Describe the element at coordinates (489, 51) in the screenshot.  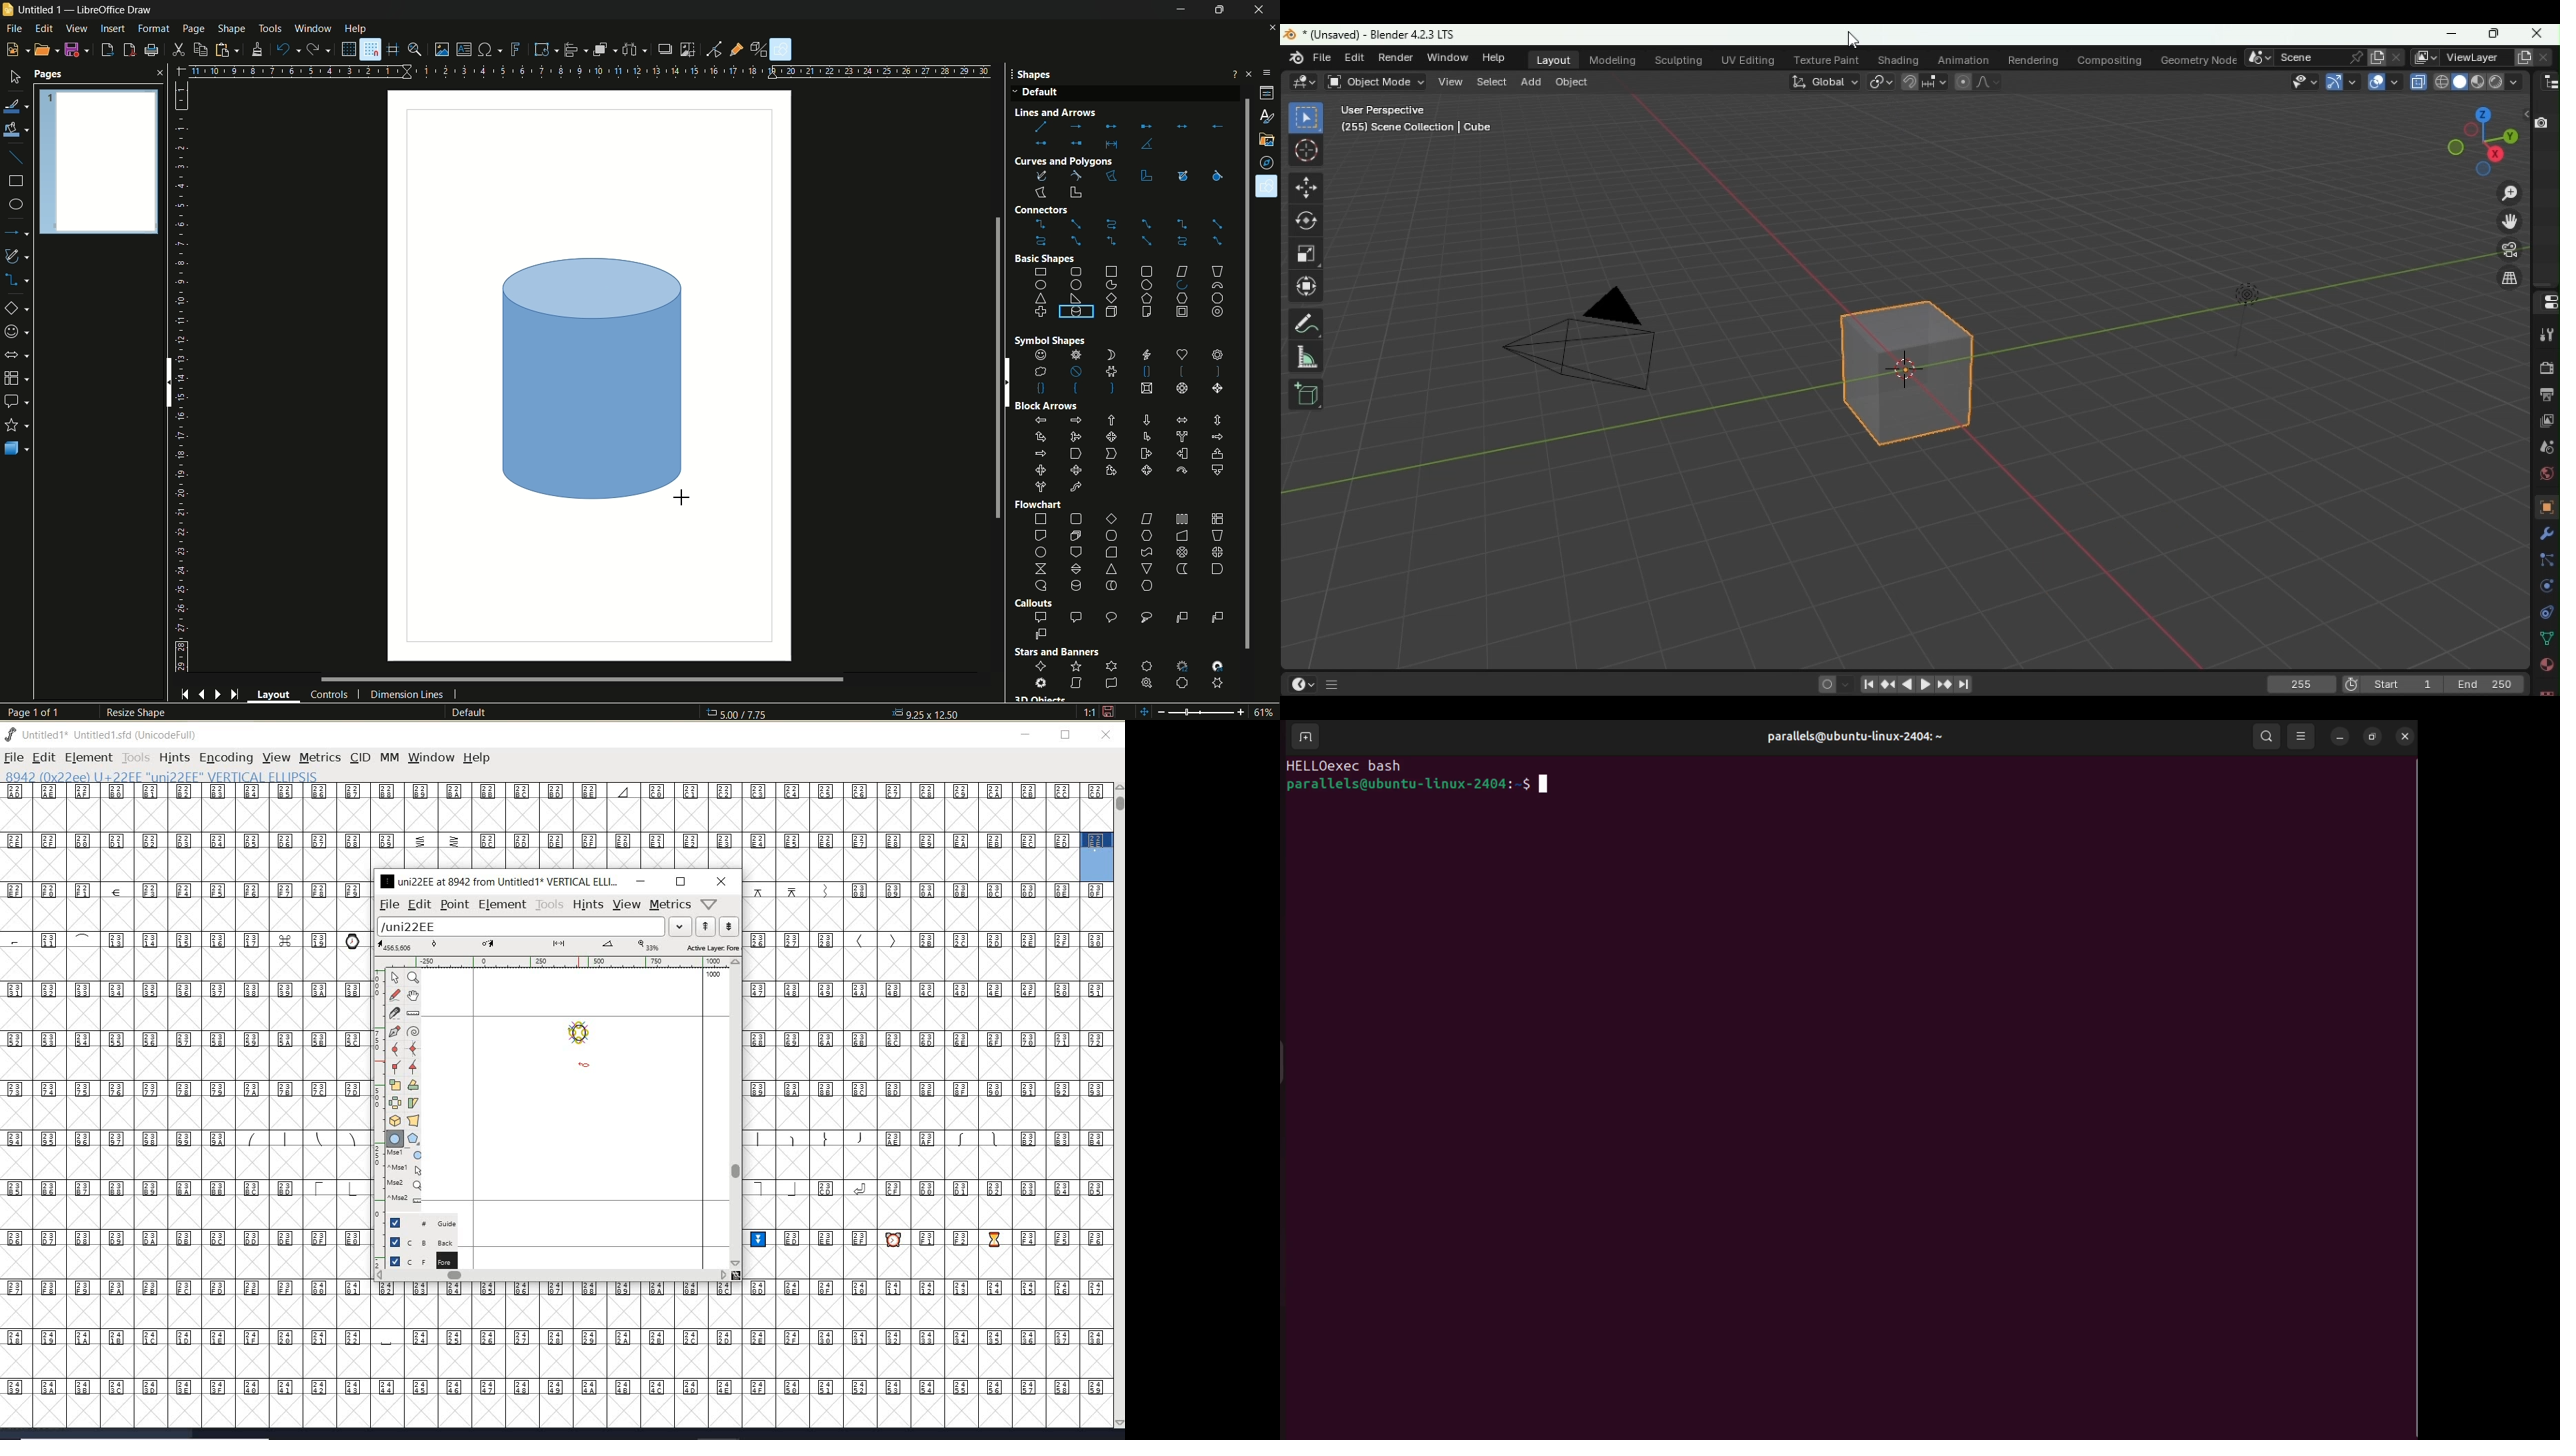
I see `insert special characters` at that location.